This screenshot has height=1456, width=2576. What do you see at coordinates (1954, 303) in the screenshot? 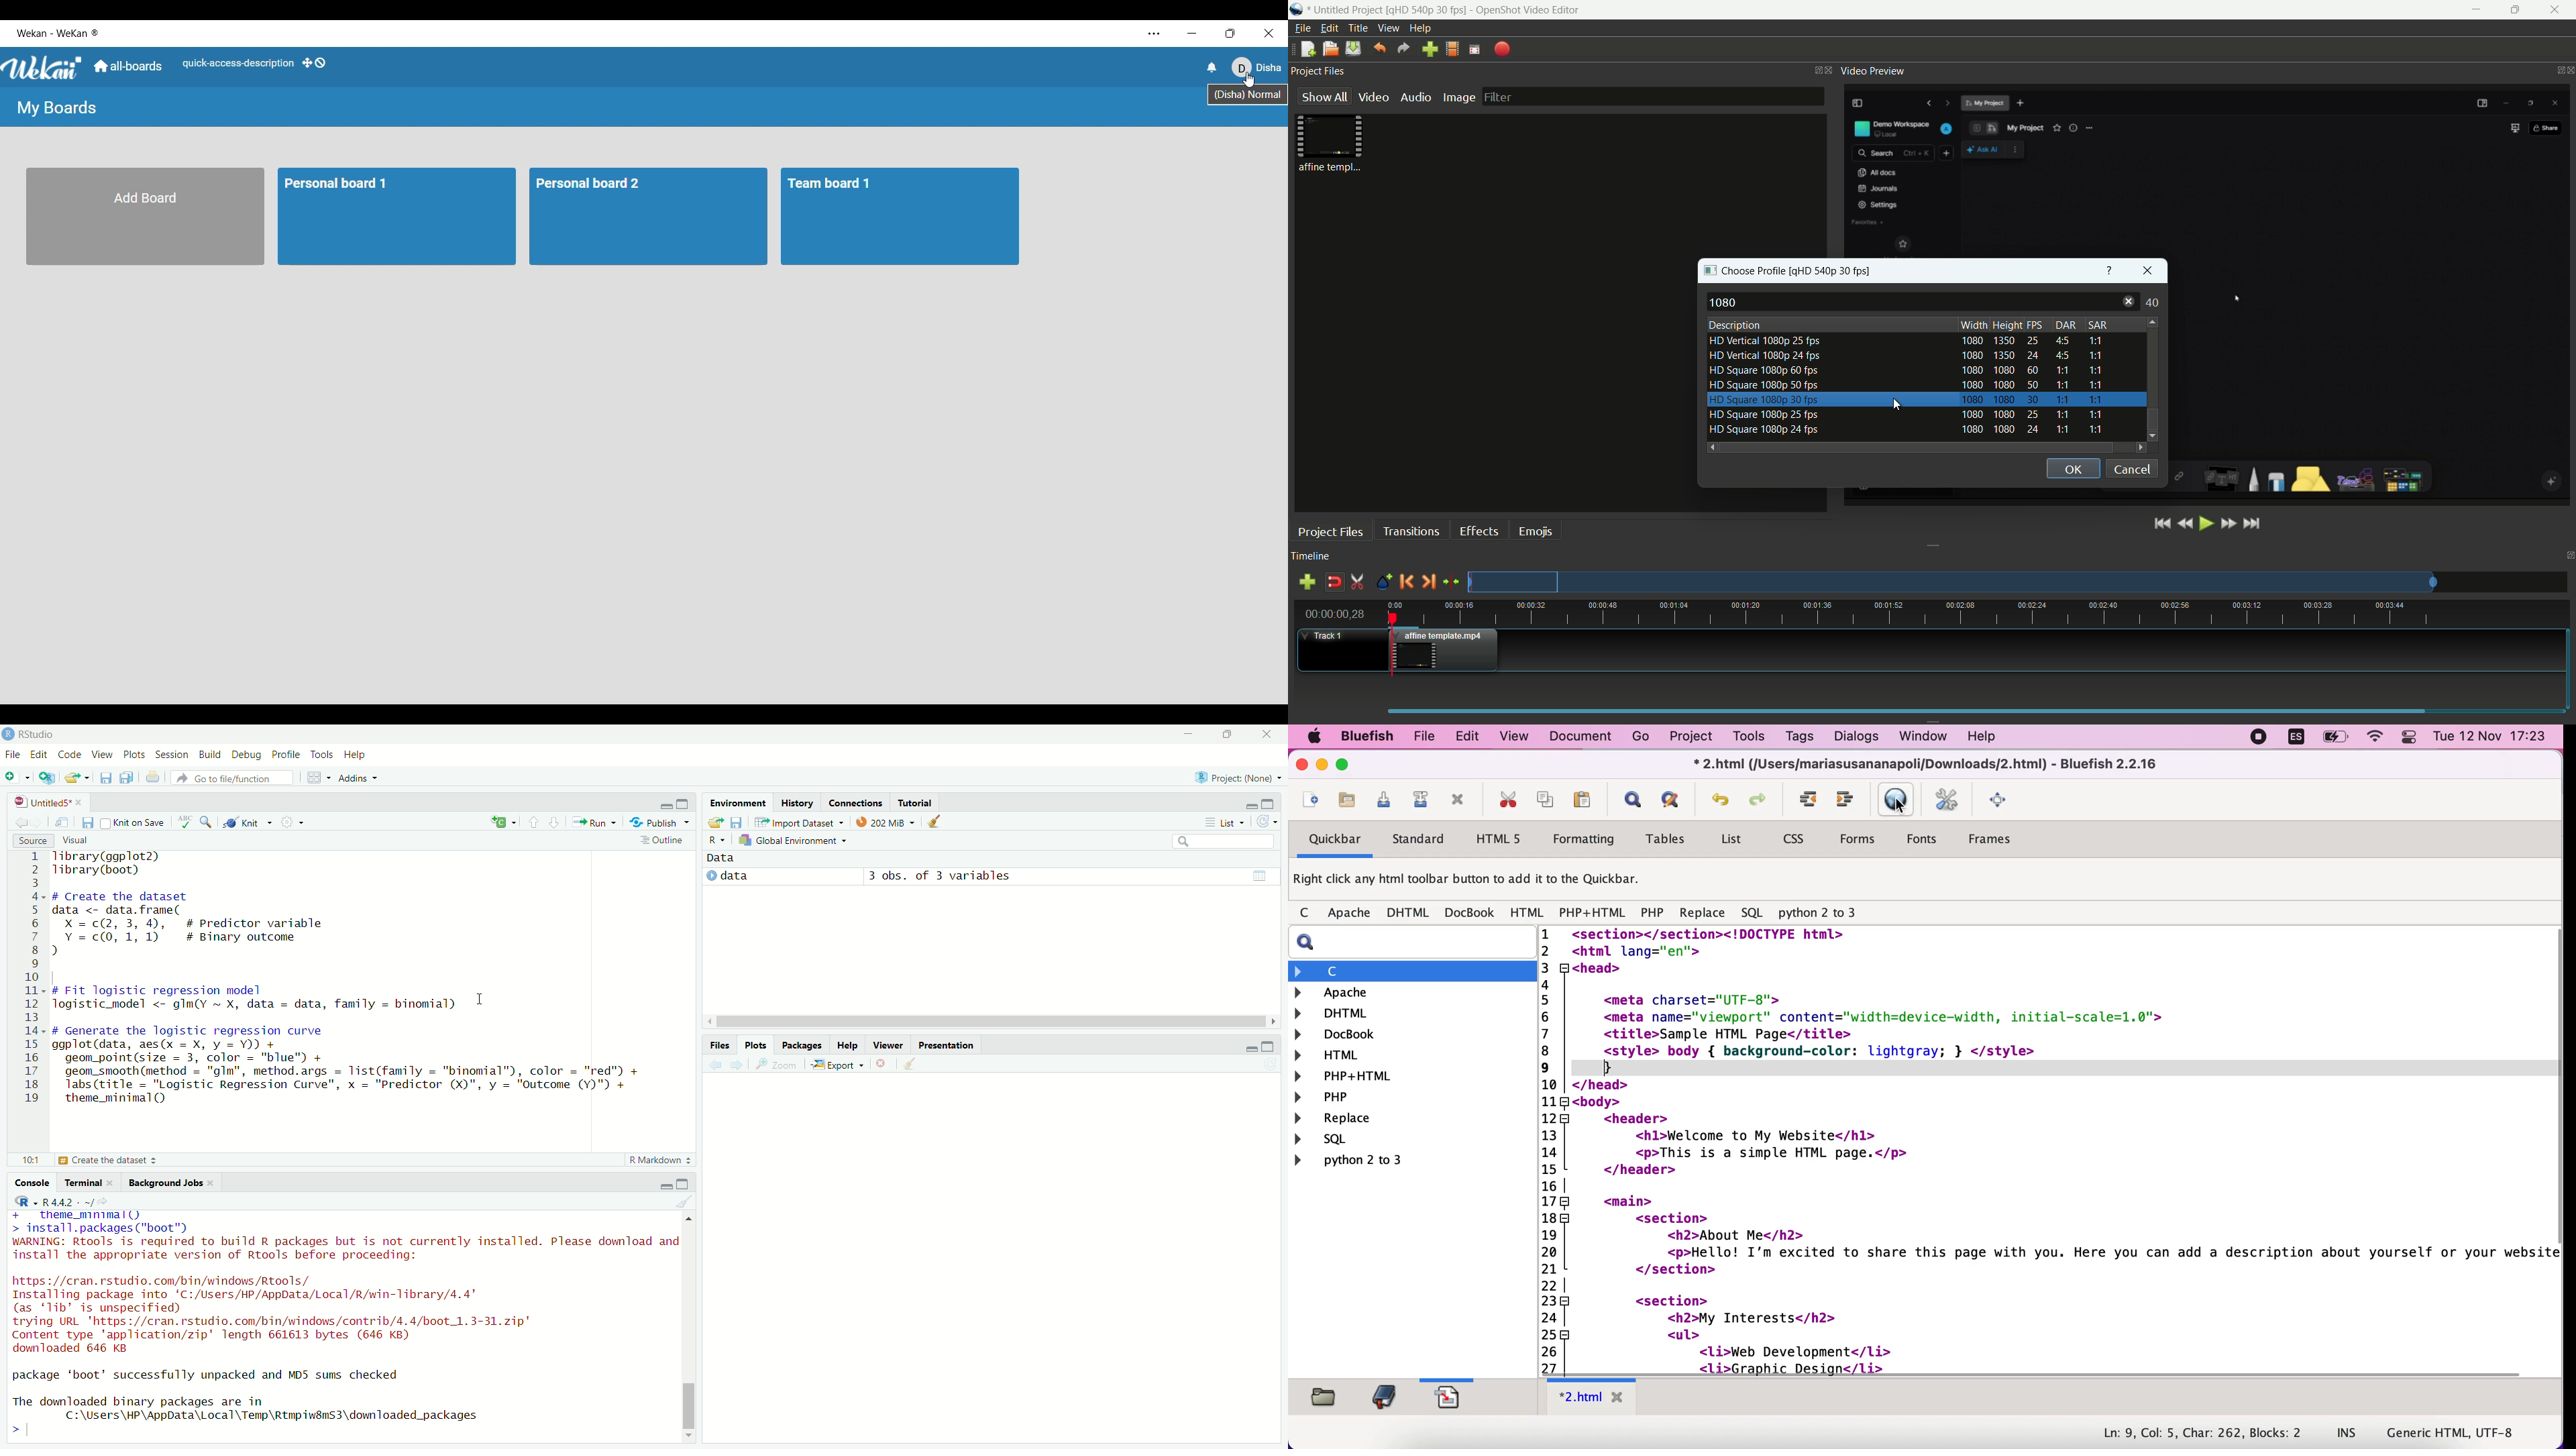
I see `filter profiles` at bounding box center [1954, 303].